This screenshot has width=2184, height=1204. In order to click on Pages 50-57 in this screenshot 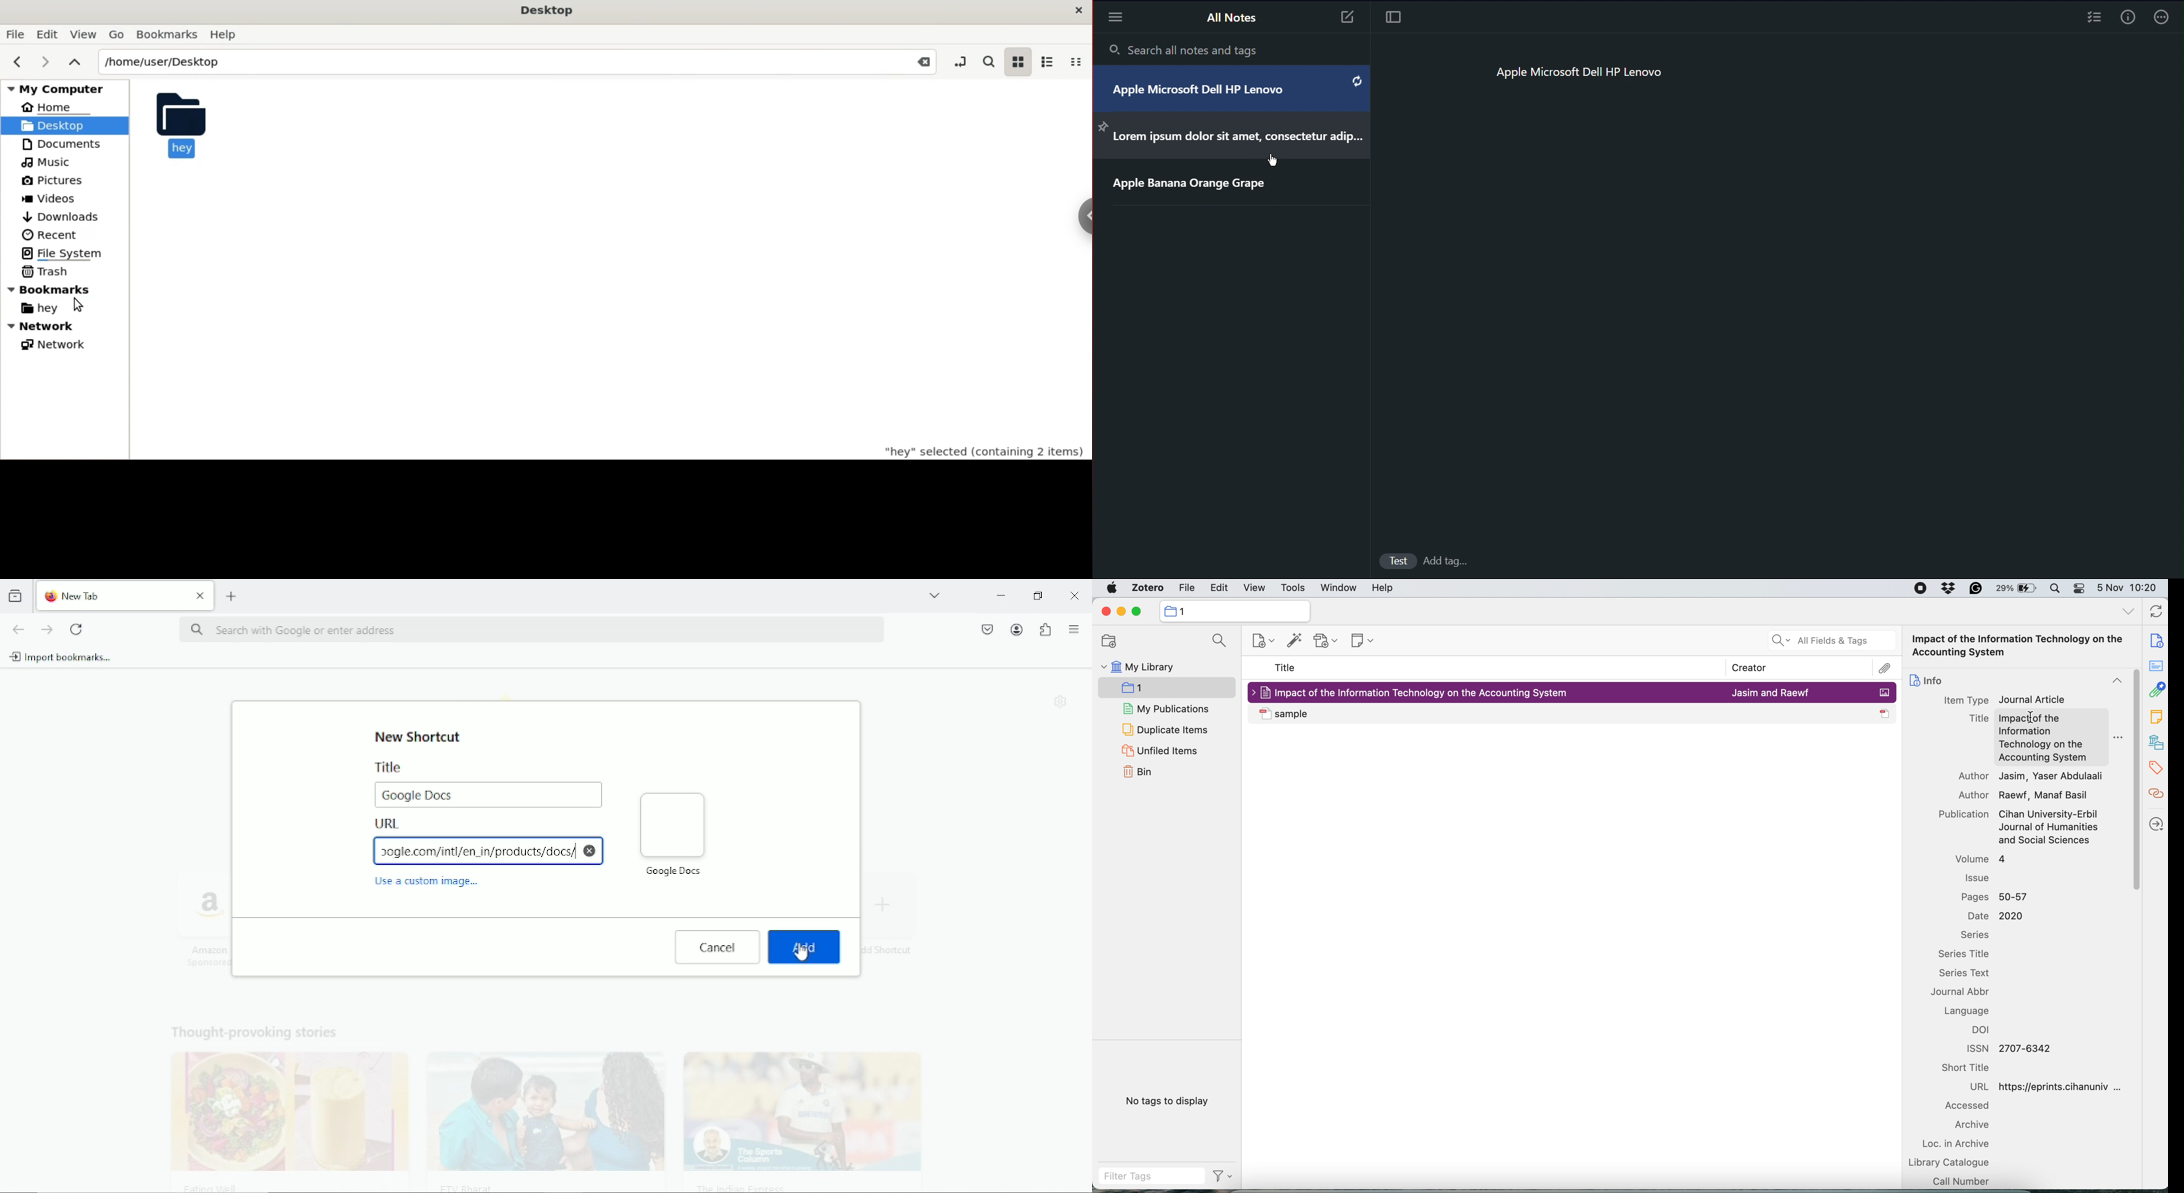, I will do `click(1994, 897)`.